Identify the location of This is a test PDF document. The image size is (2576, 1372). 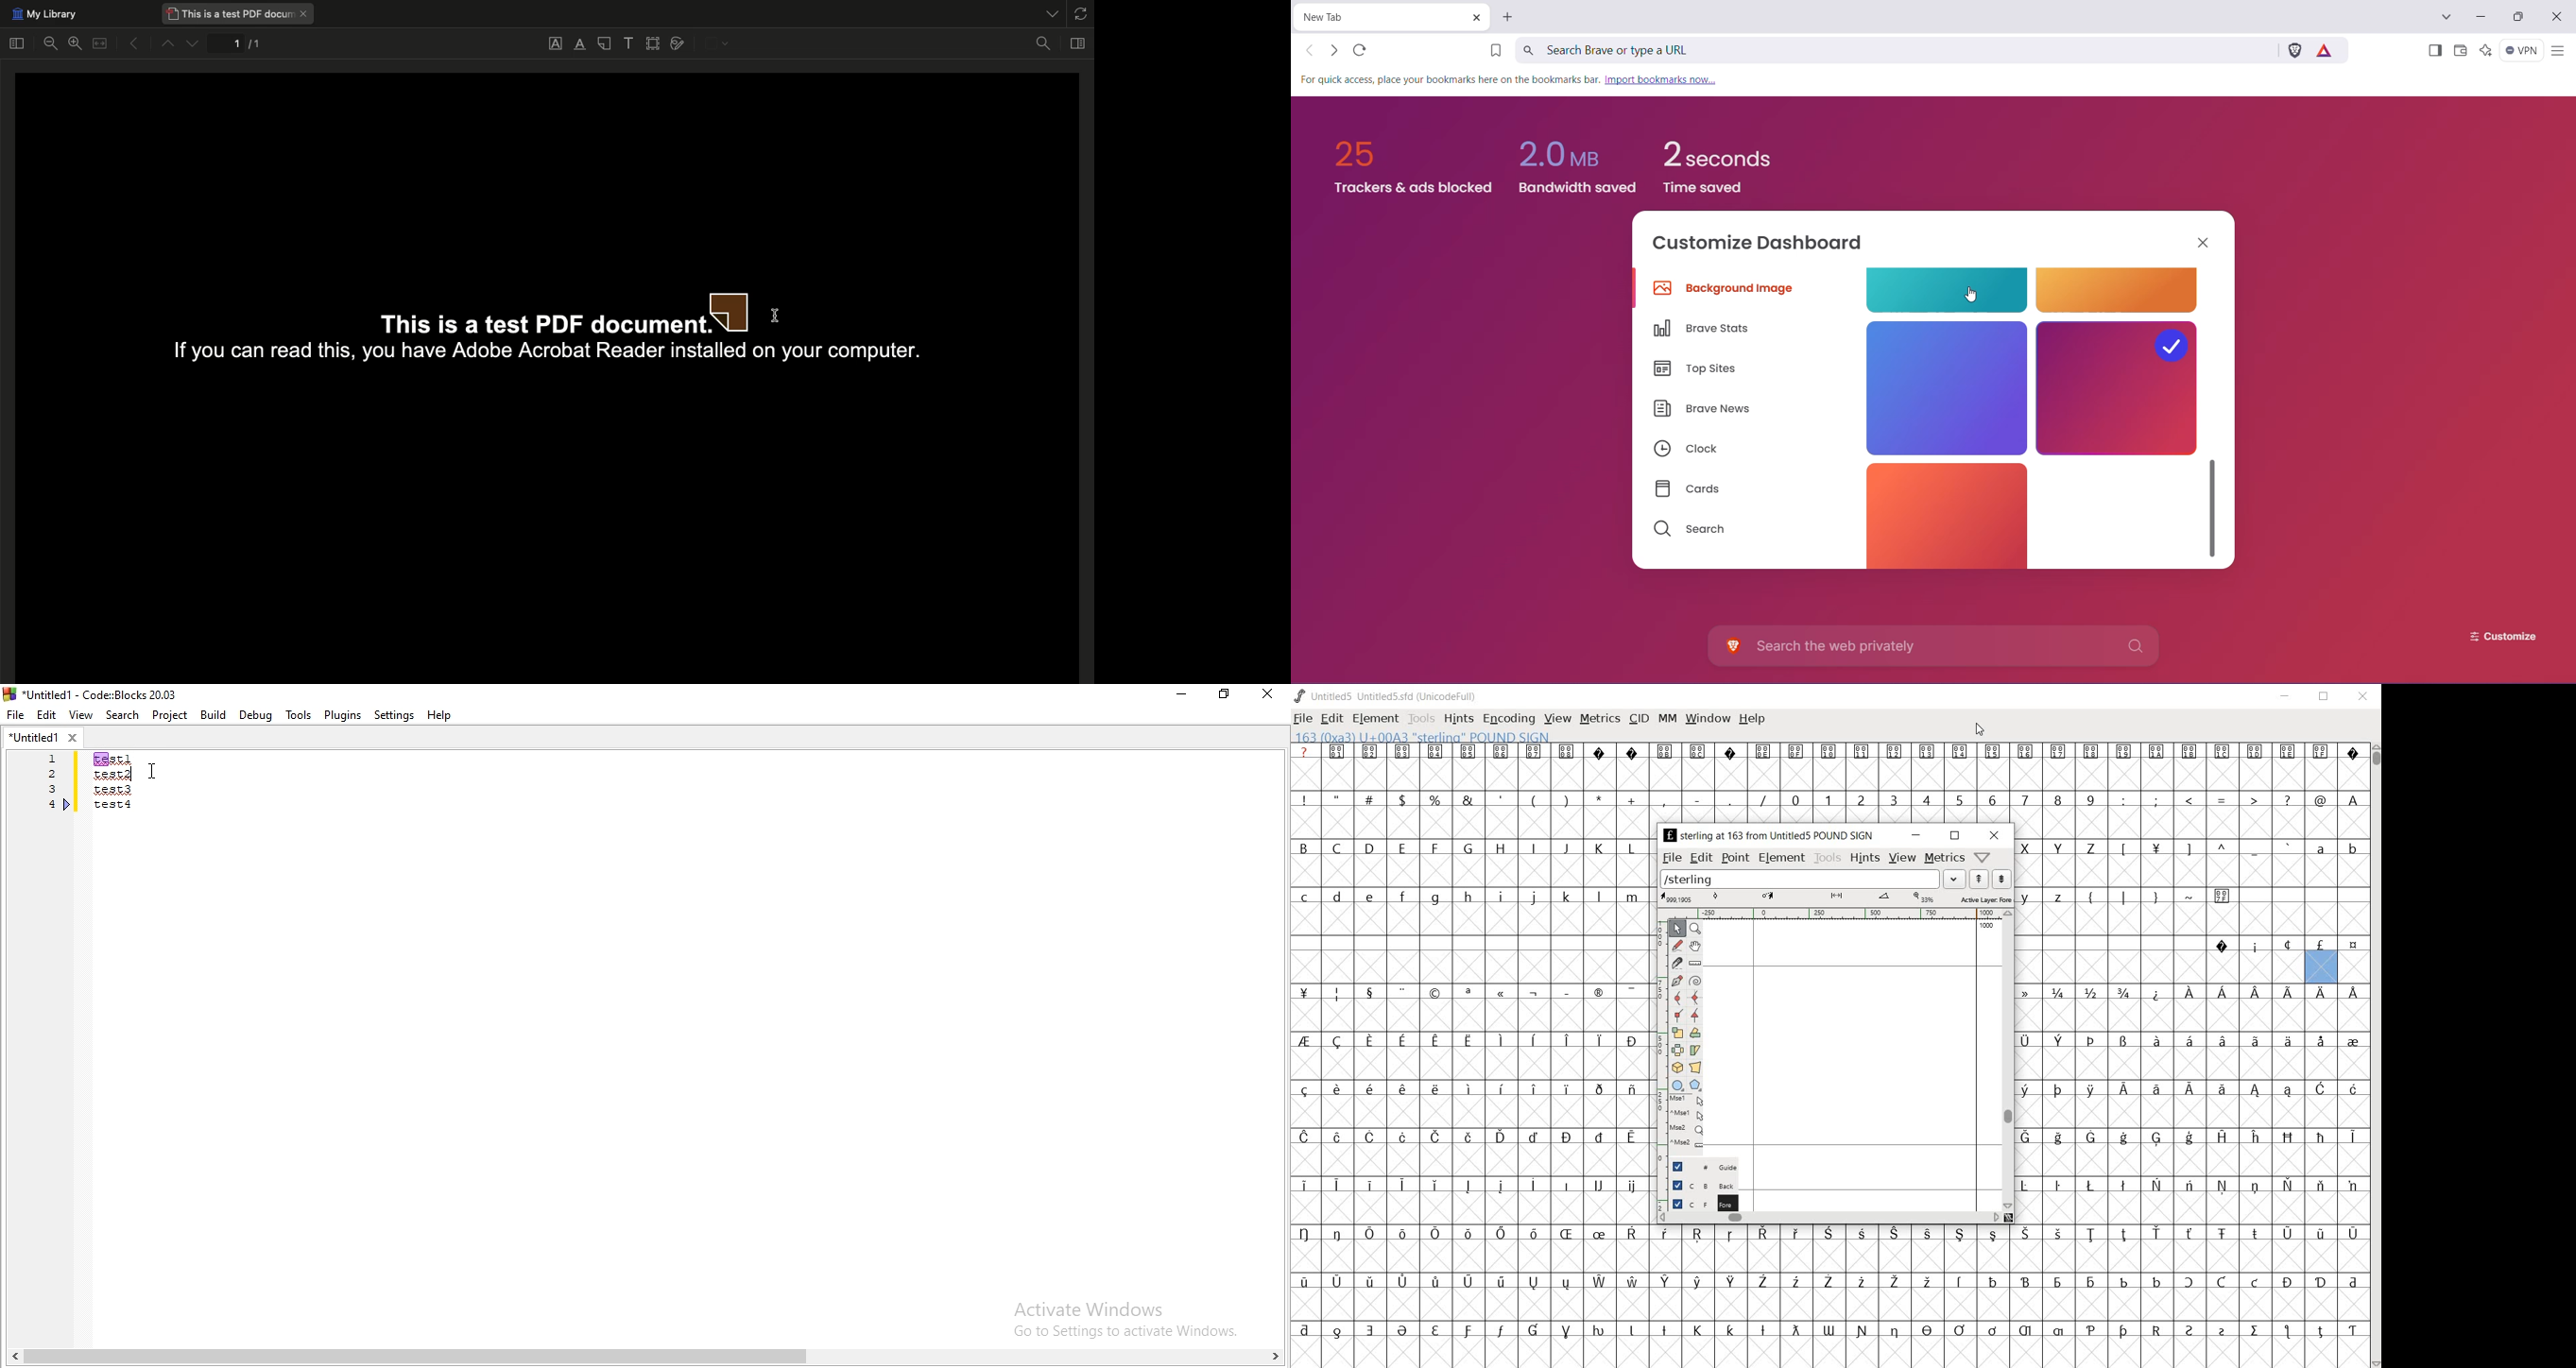
(239, 14).